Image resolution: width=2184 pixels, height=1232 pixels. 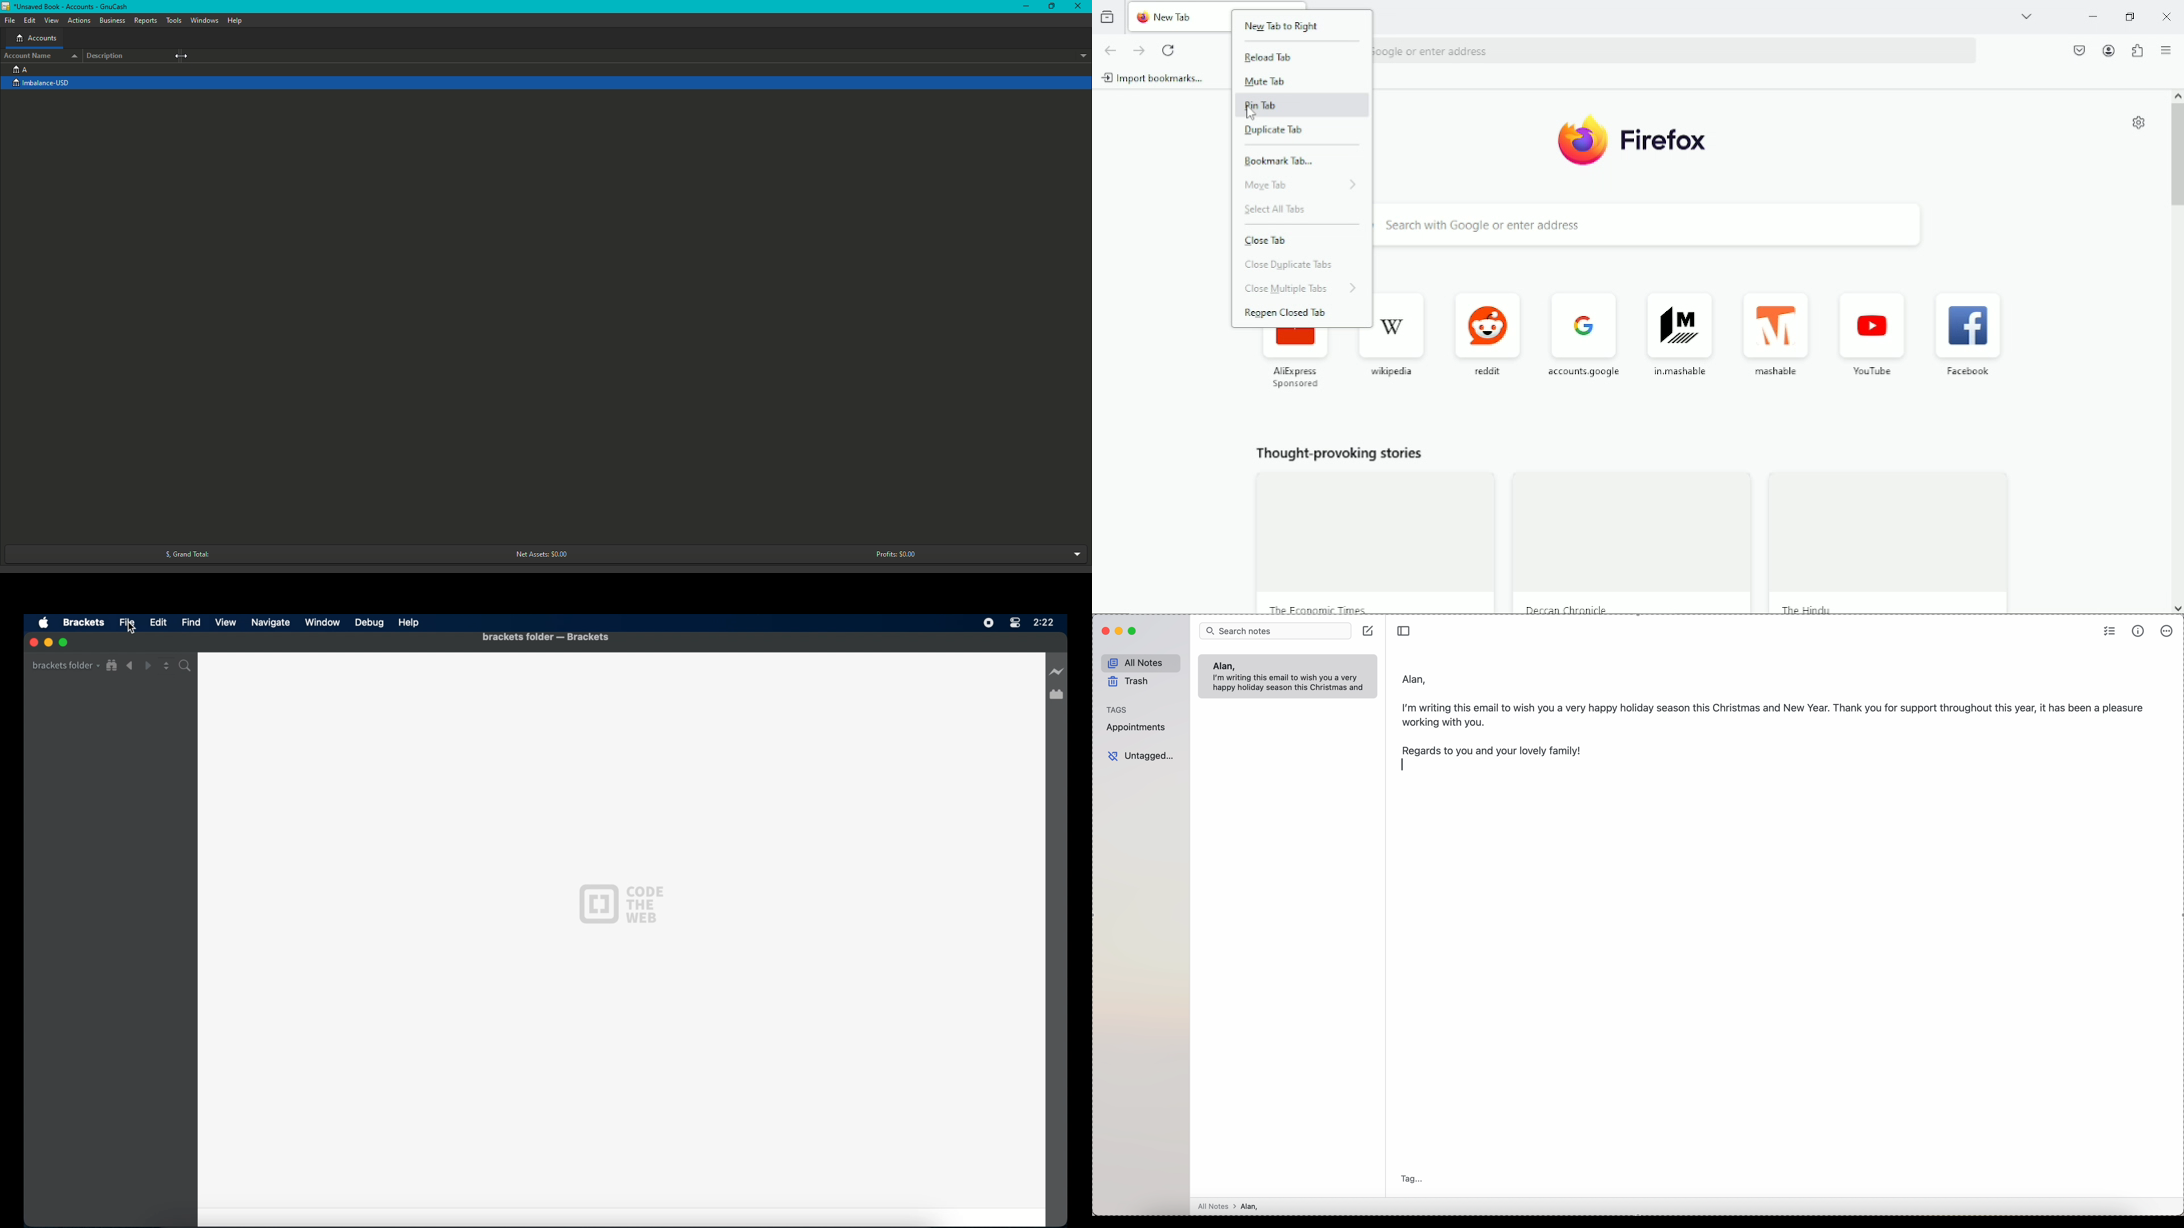 I want to click on YouTube, so click(x=1874, y=338).